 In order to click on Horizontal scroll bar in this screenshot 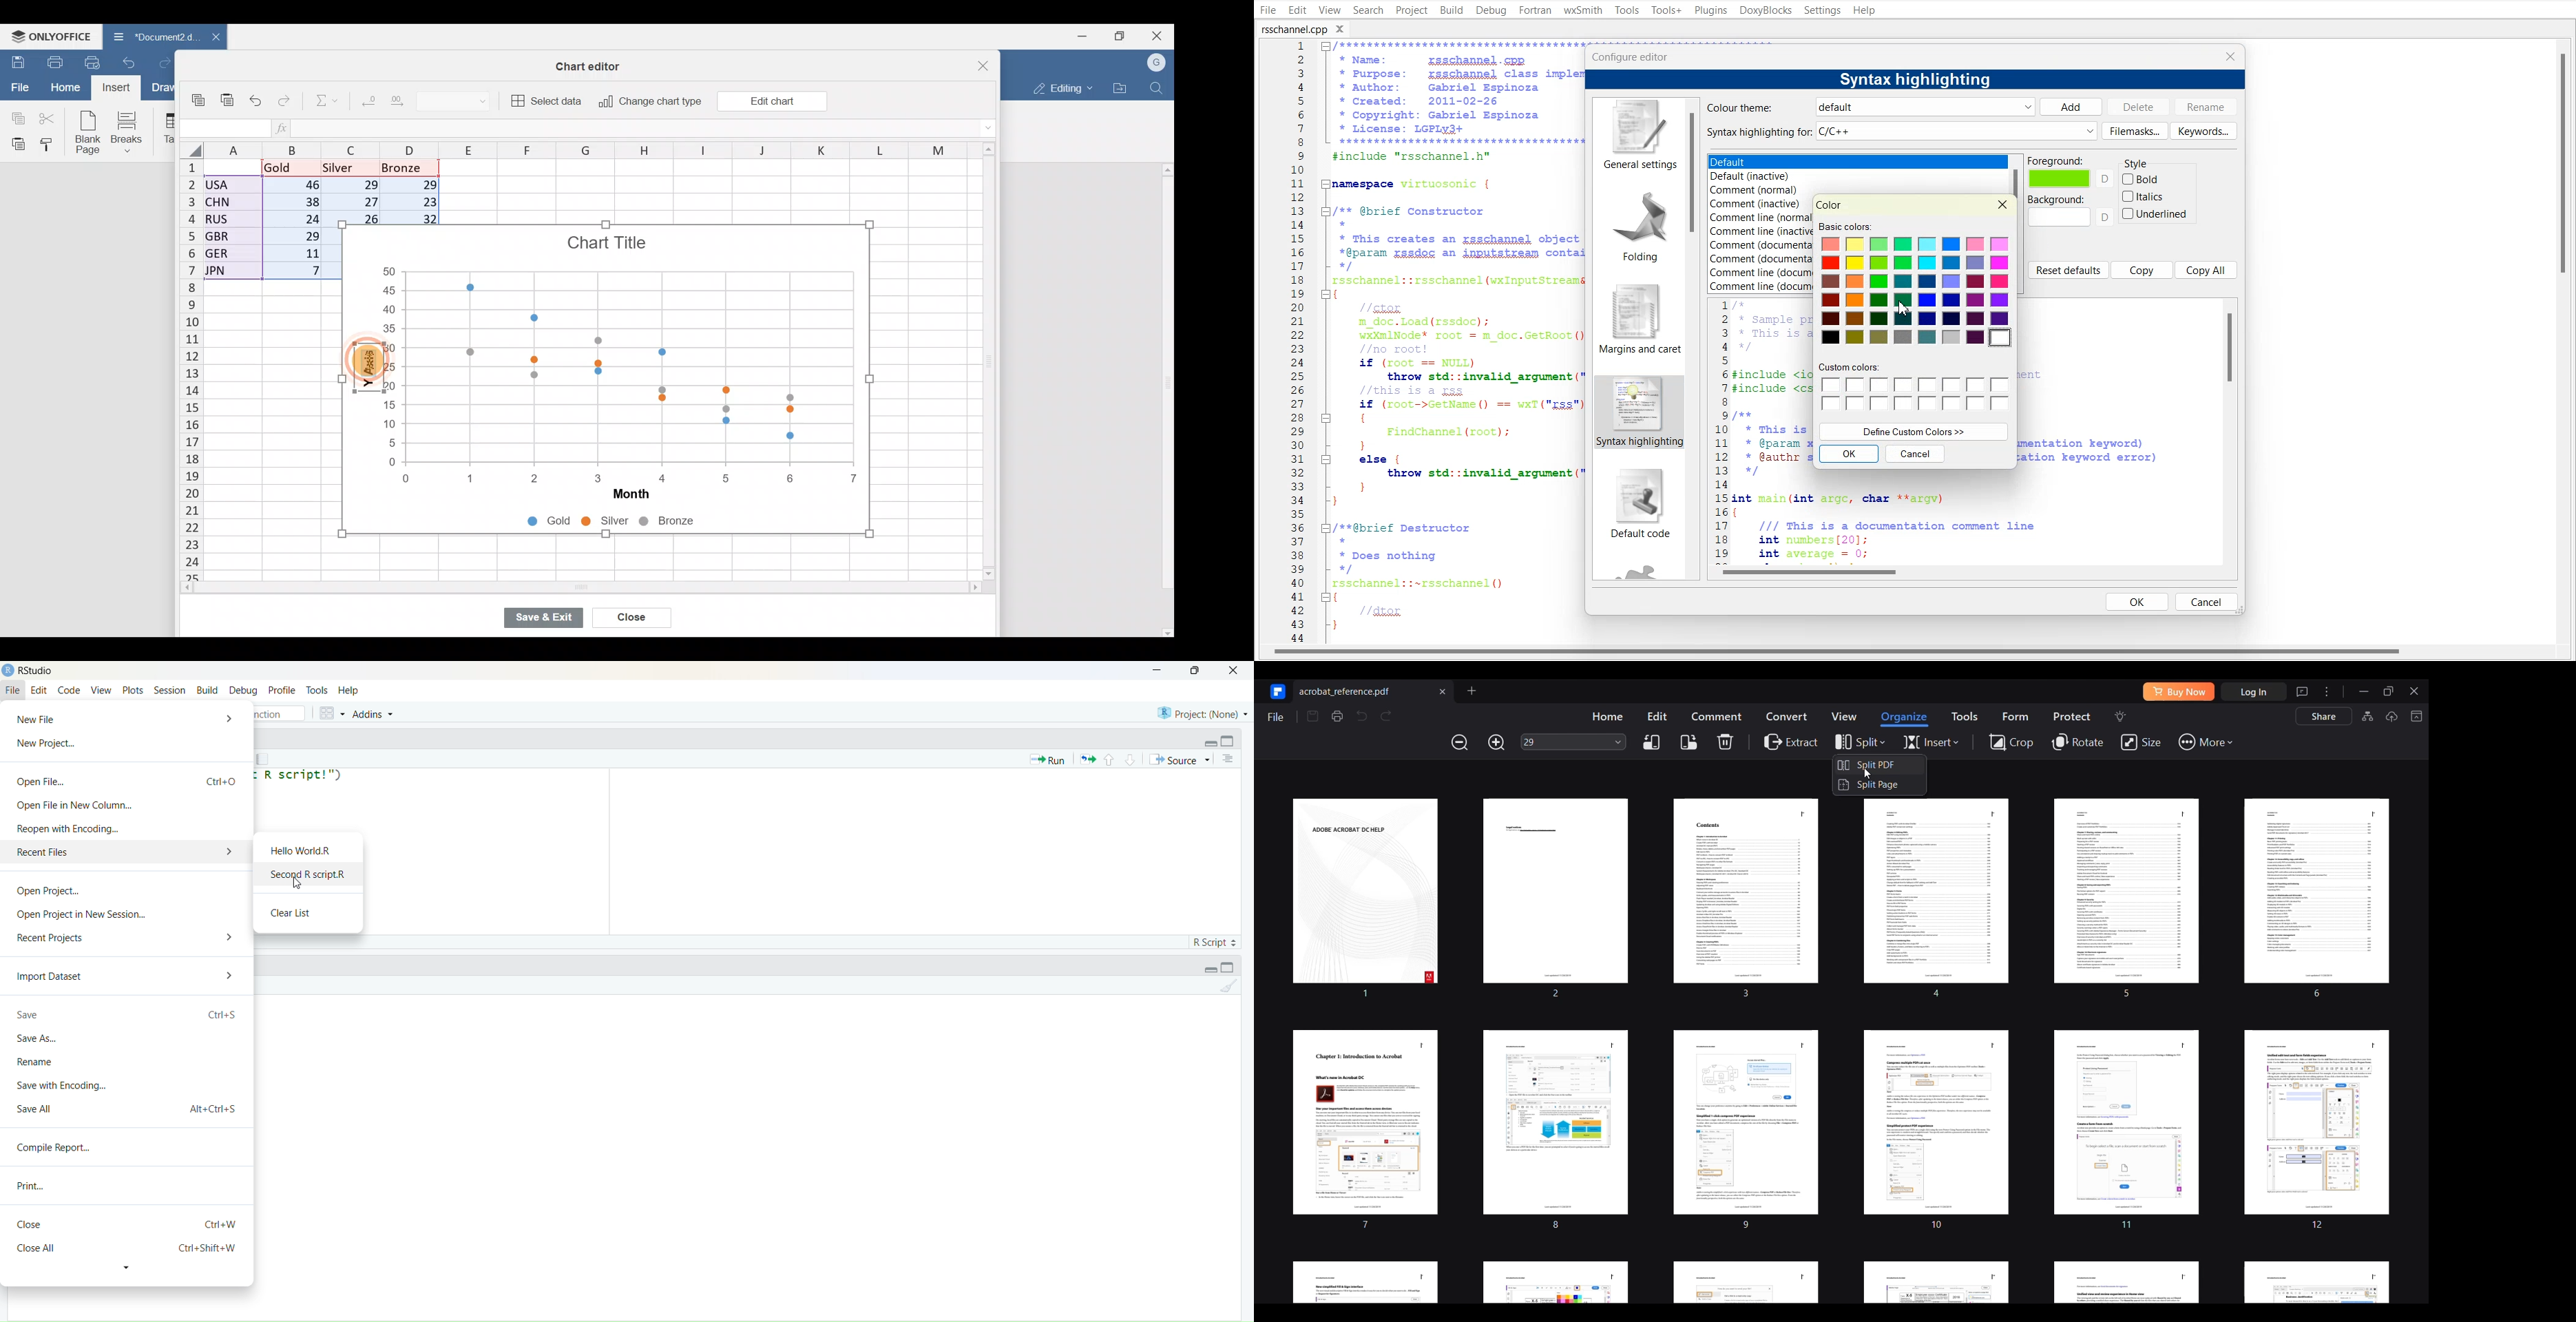, I will do `click(1973, 571)`.